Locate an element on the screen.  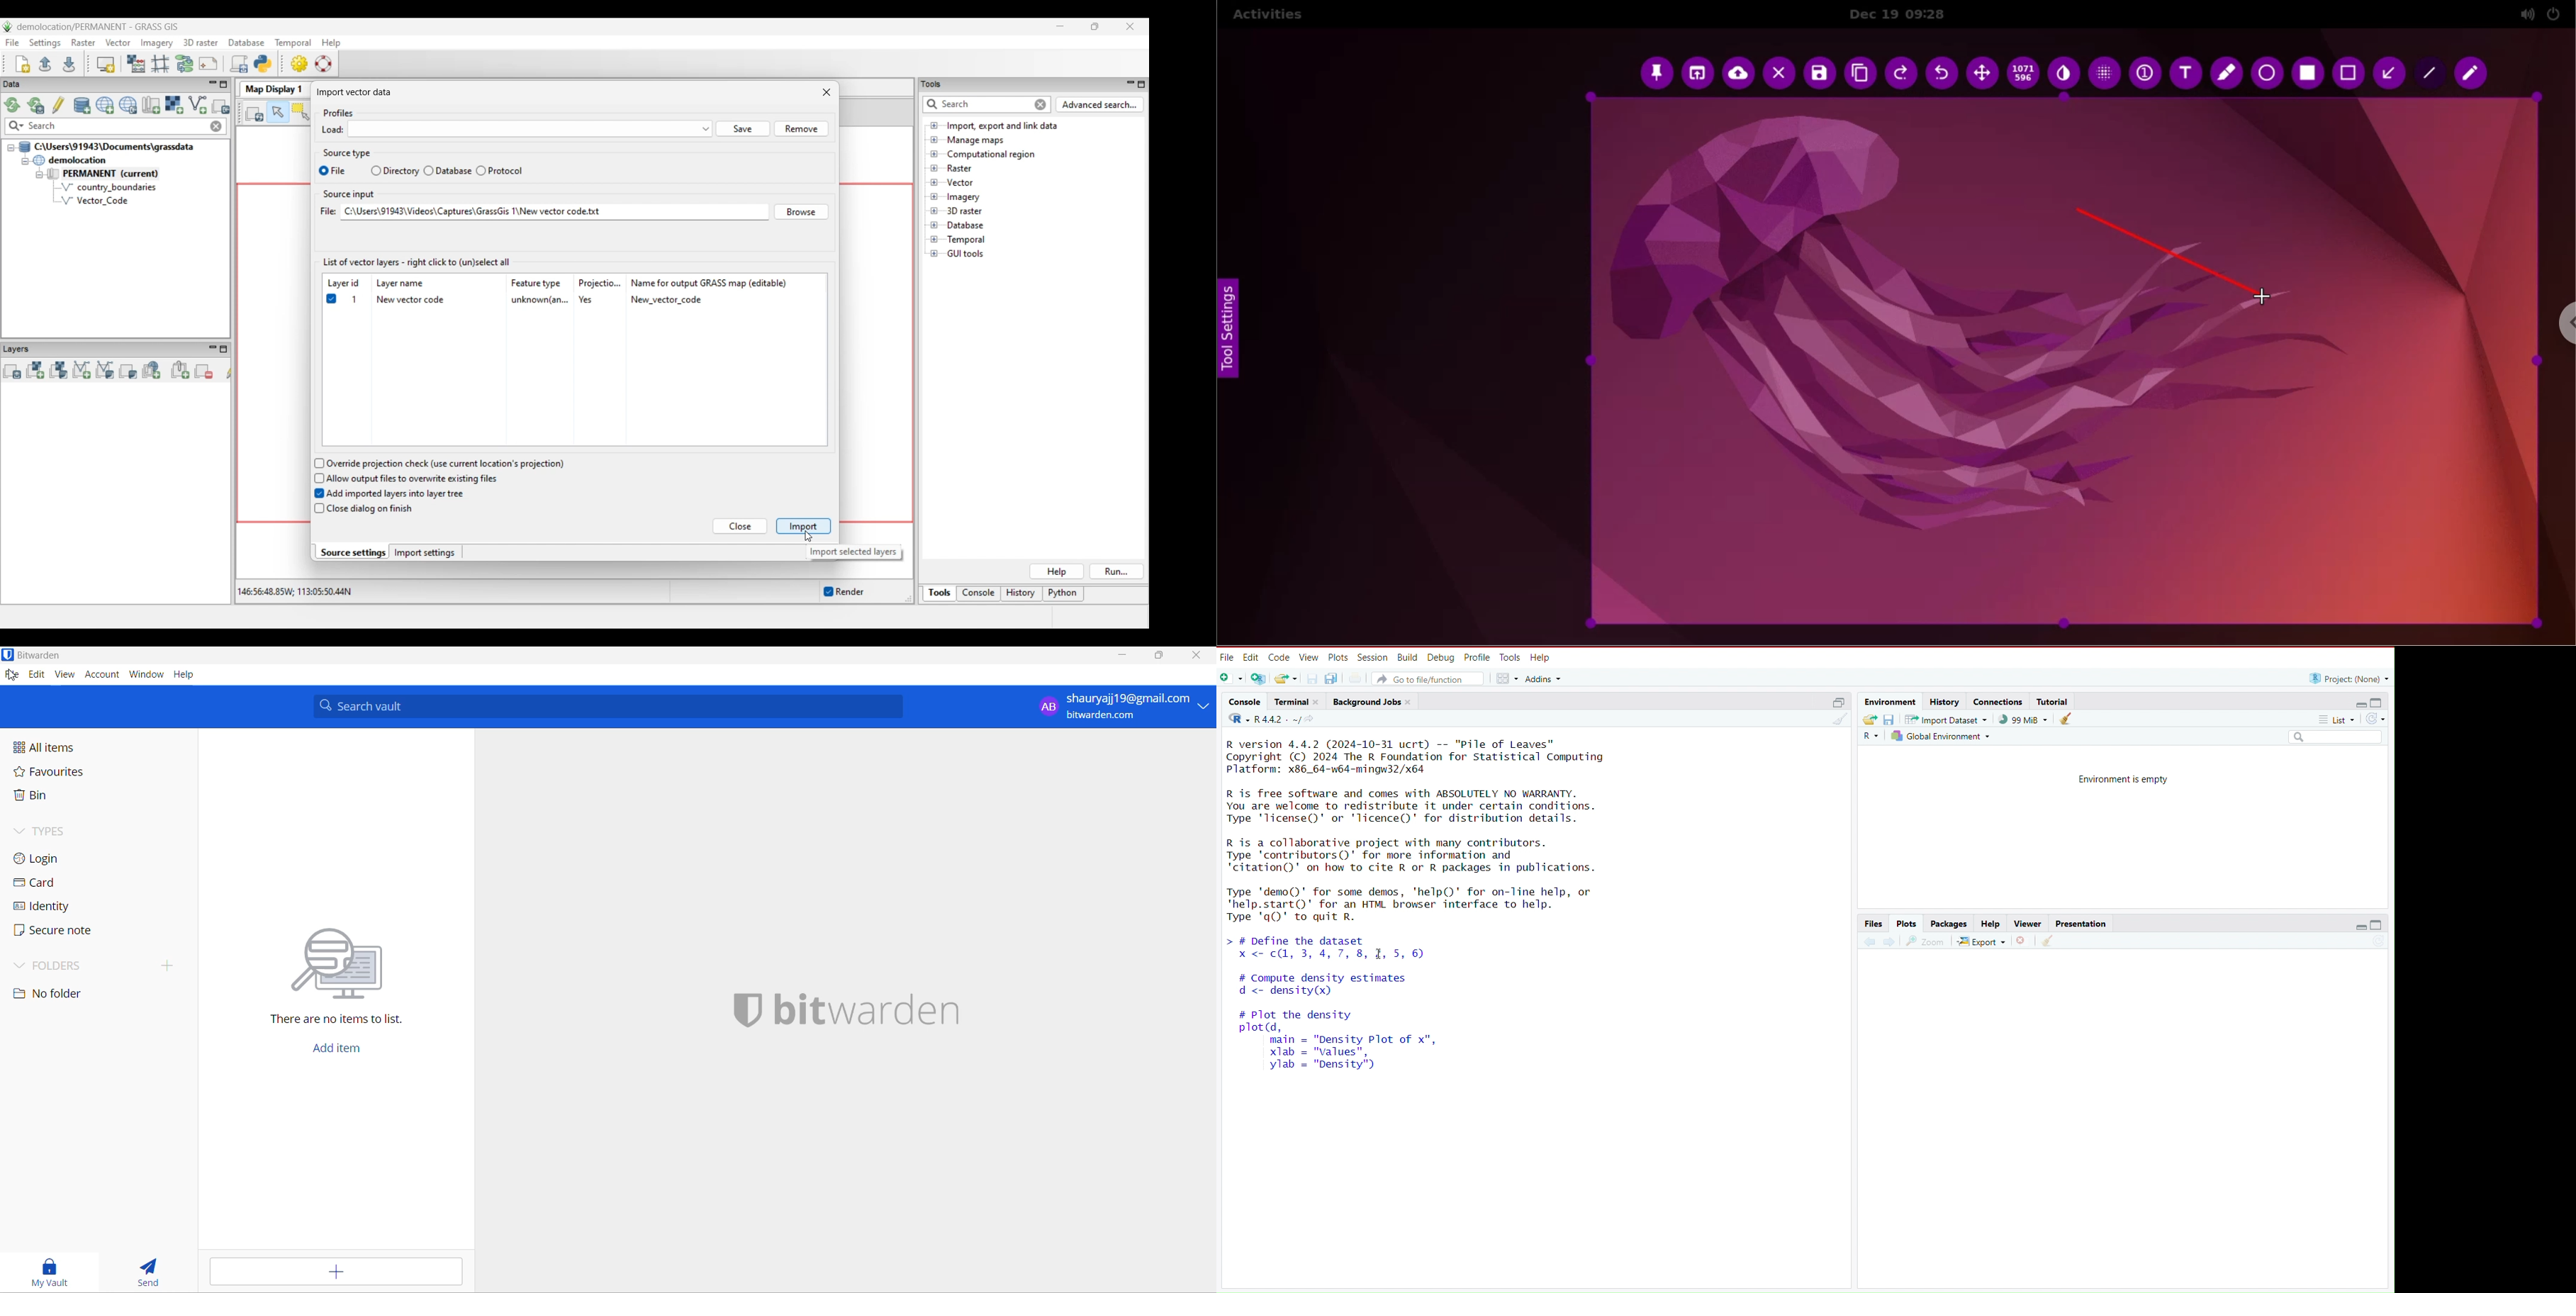
move selection is located at coordinates (1986, 75).